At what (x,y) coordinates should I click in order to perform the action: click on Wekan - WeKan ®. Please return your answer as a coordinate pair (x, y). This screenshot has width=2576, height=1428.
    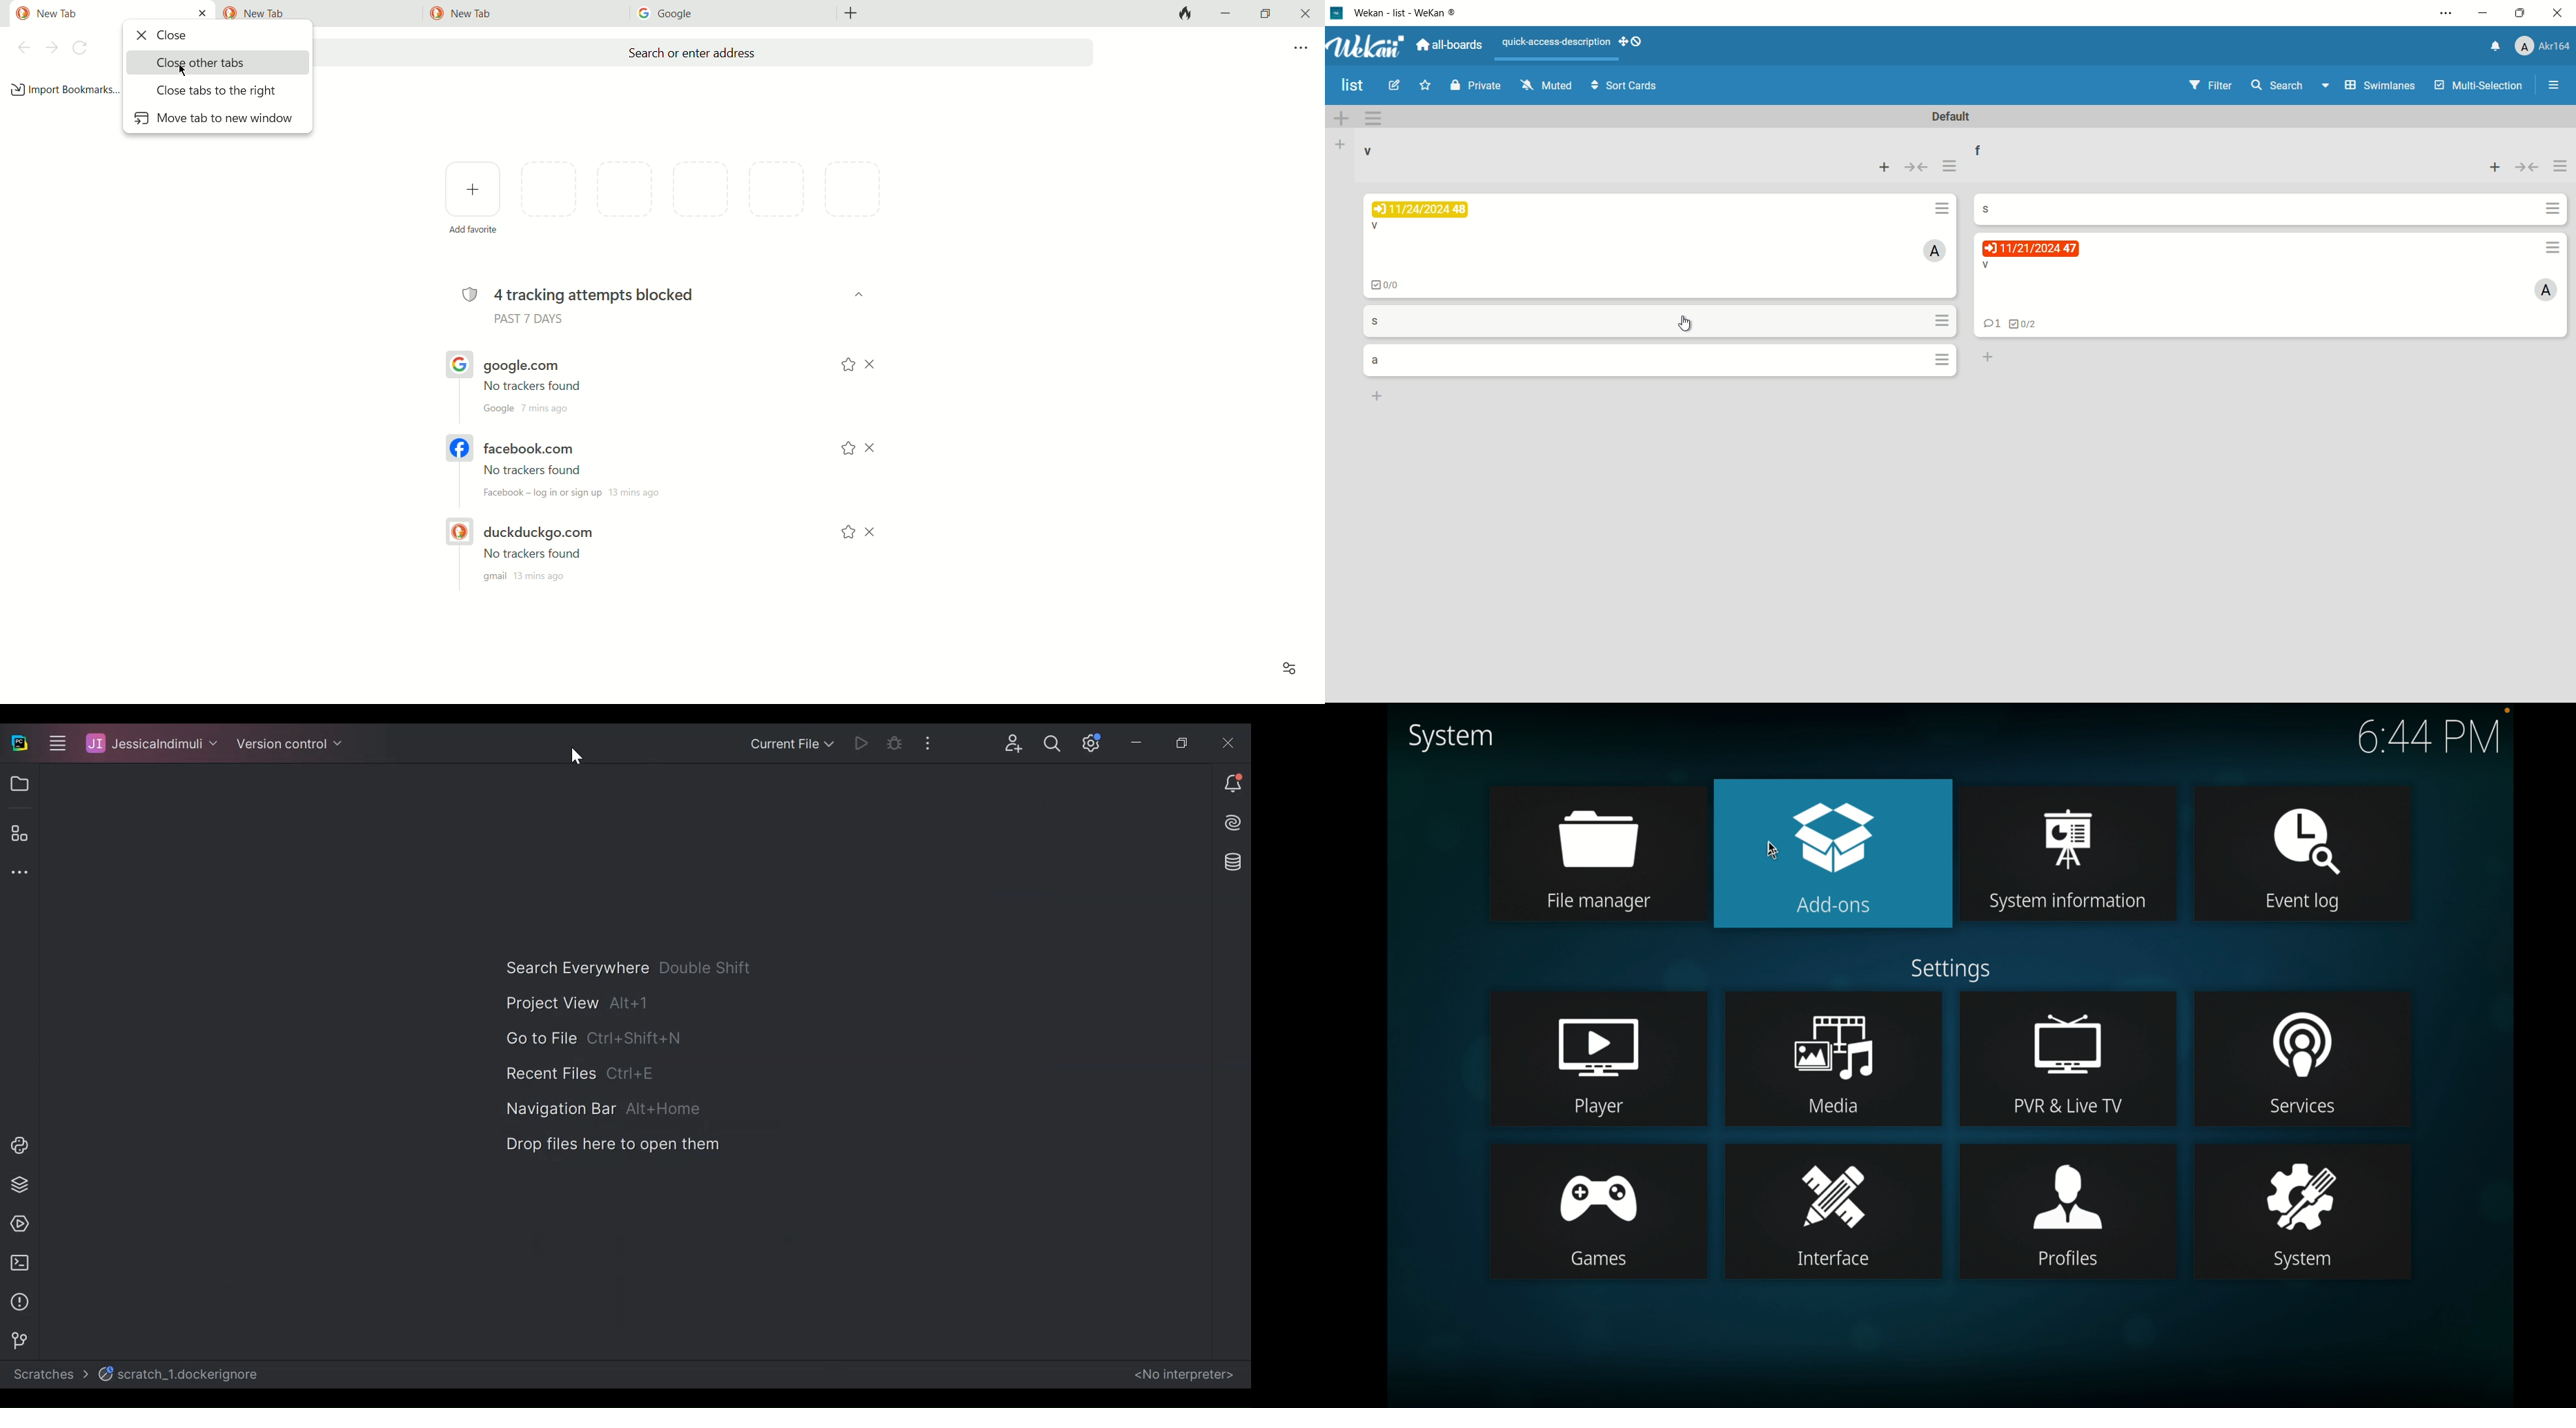
    Looking at the image, I should click on (1407, 12).